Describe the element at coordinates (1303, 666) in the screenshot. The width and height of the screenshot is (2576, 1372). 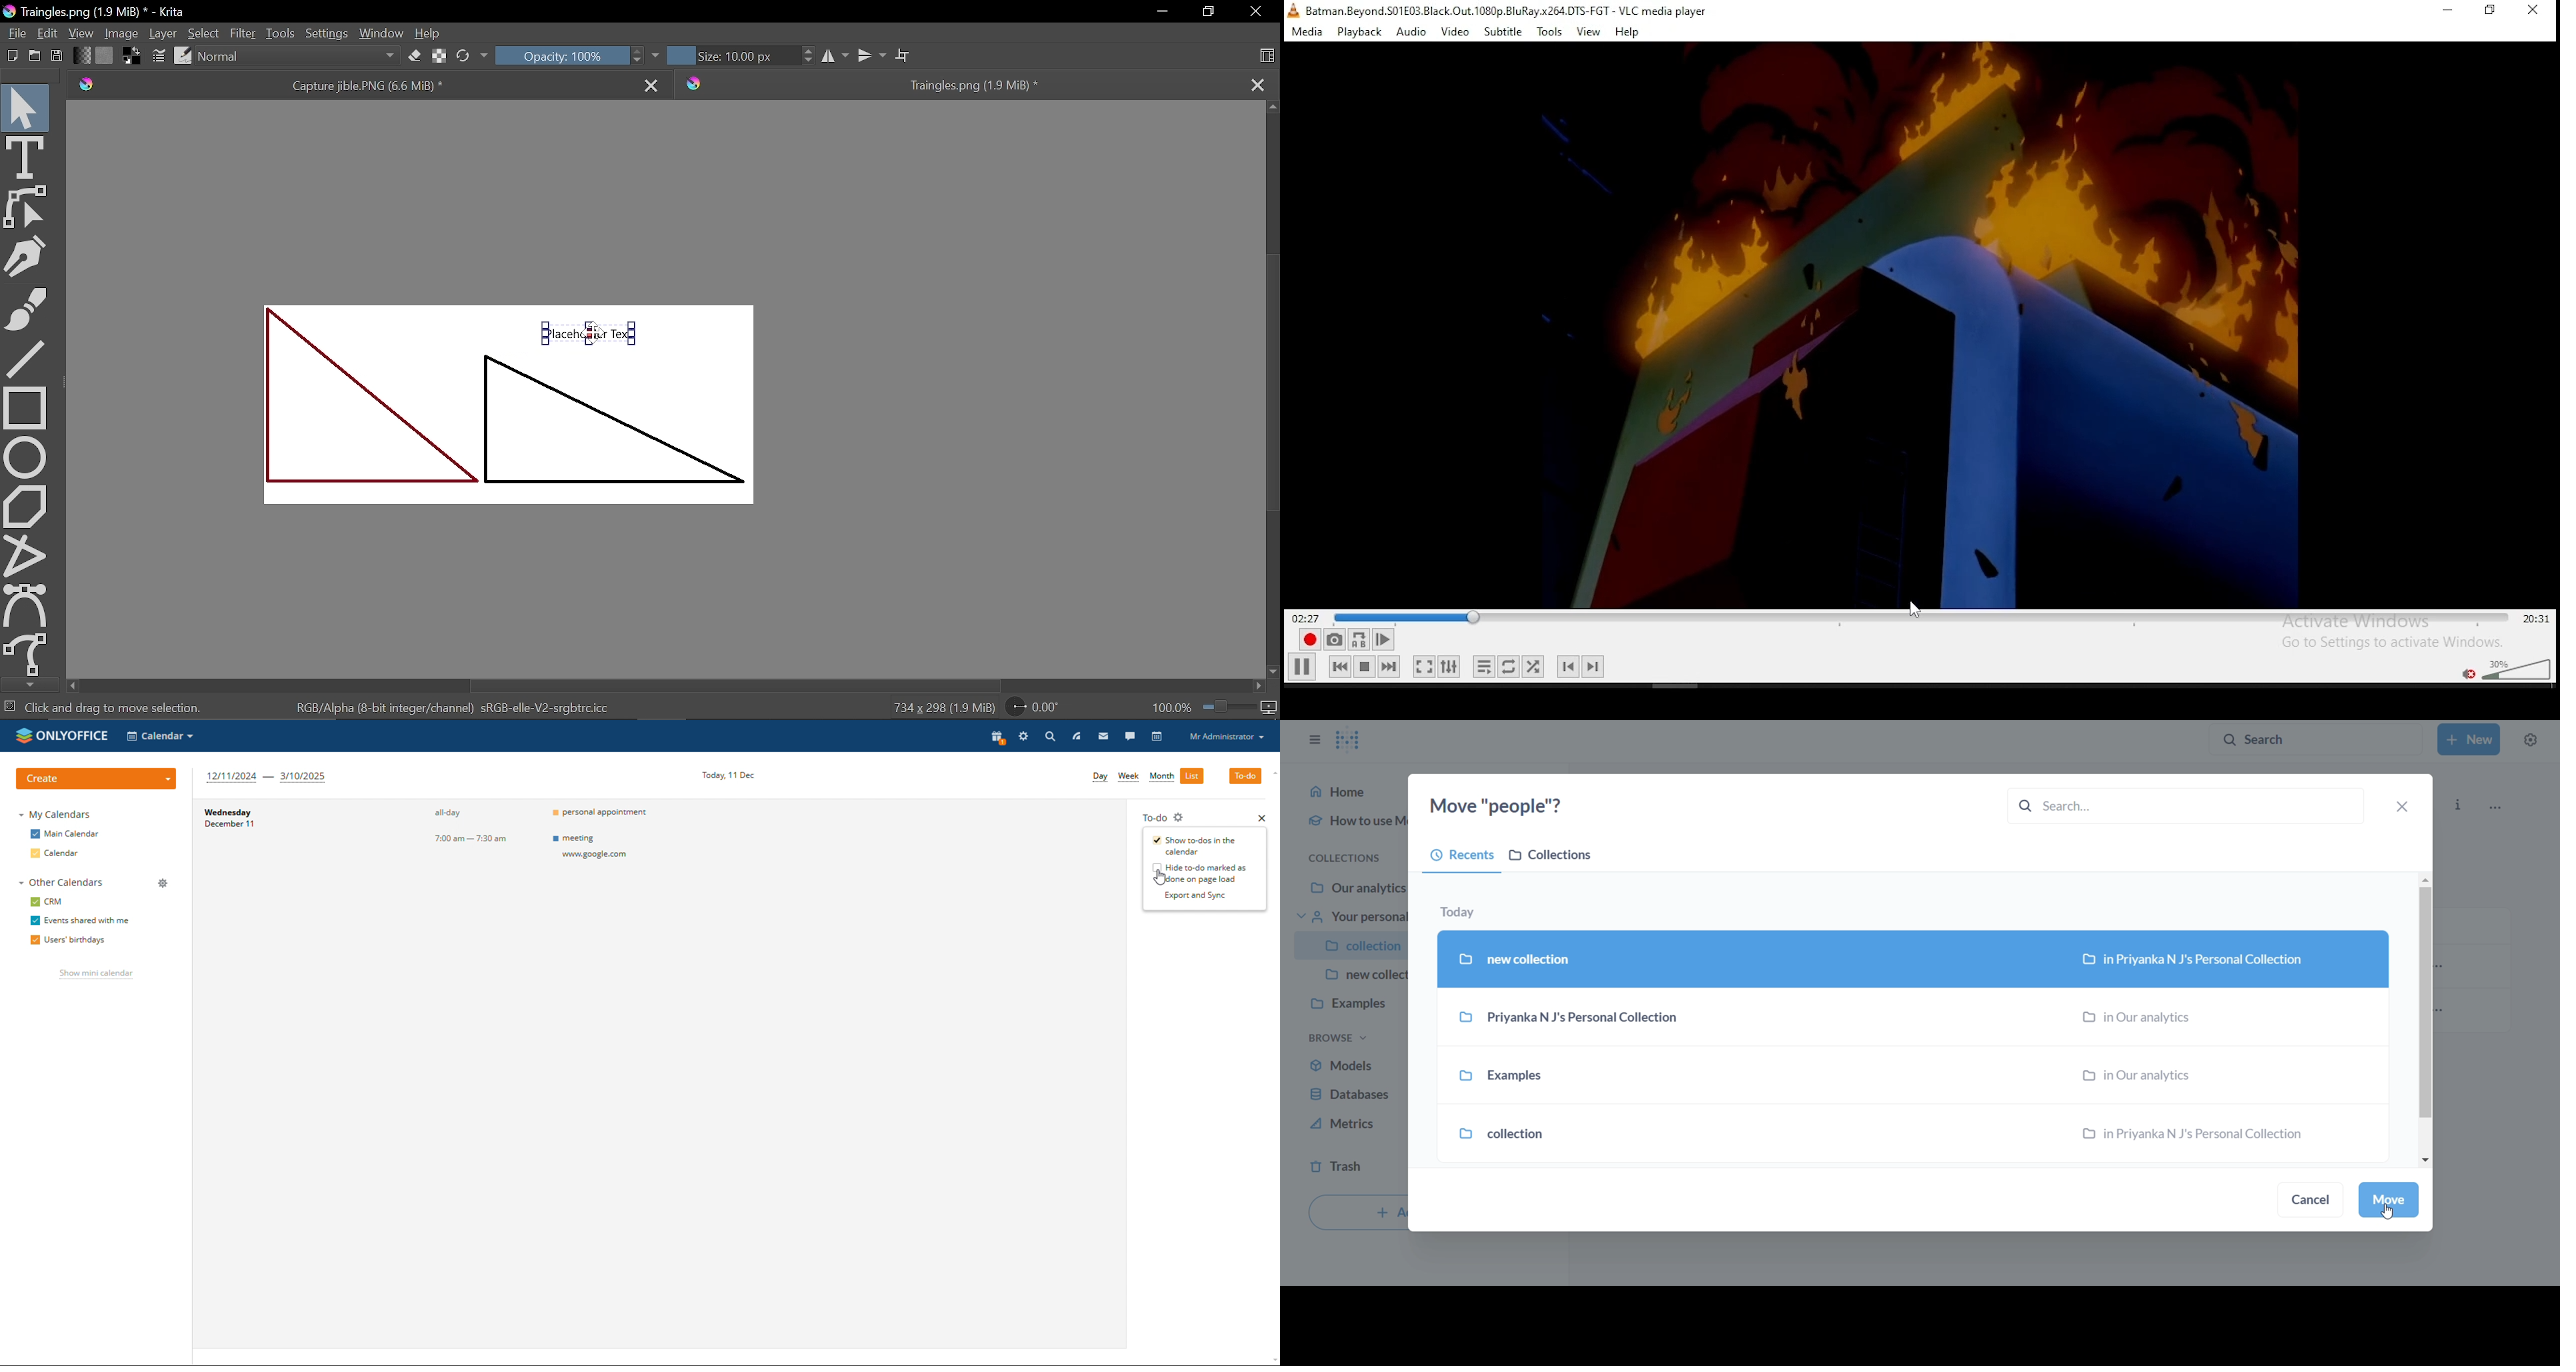
I see `play/pause` at that location.